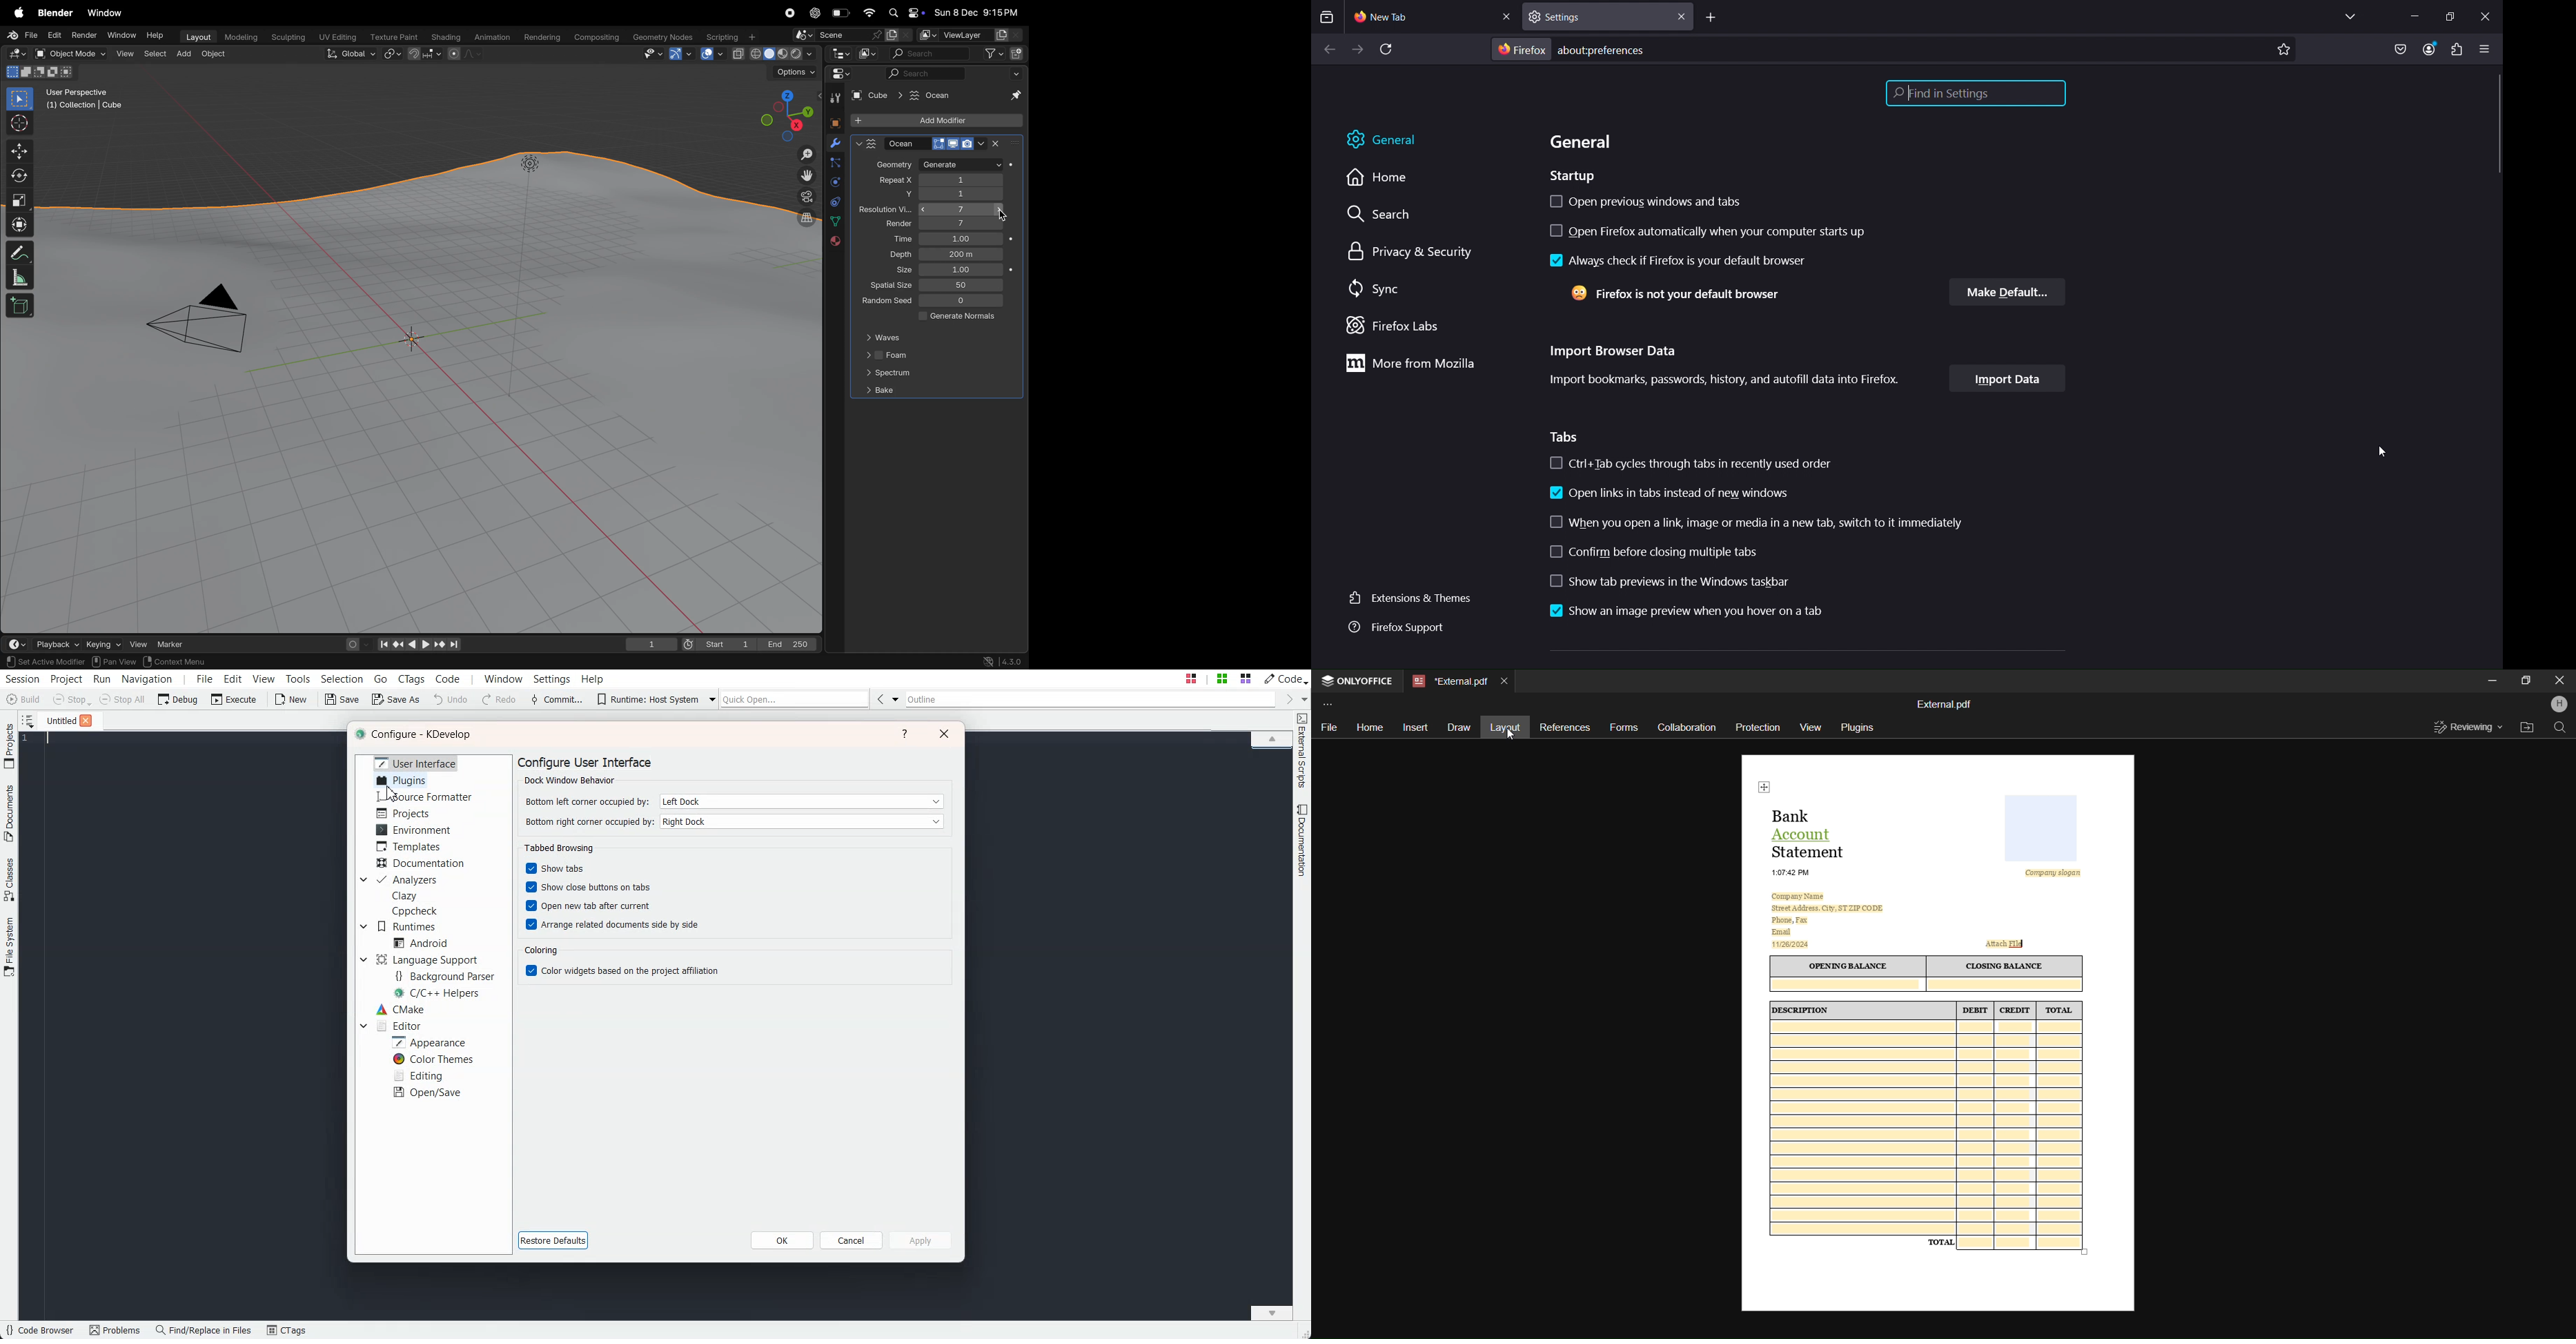 The width and height of the screenshot is (2576, 1344). Describe the element at coordinates (28, 721) in the screenshot. I see `Show sorted list` at that location.